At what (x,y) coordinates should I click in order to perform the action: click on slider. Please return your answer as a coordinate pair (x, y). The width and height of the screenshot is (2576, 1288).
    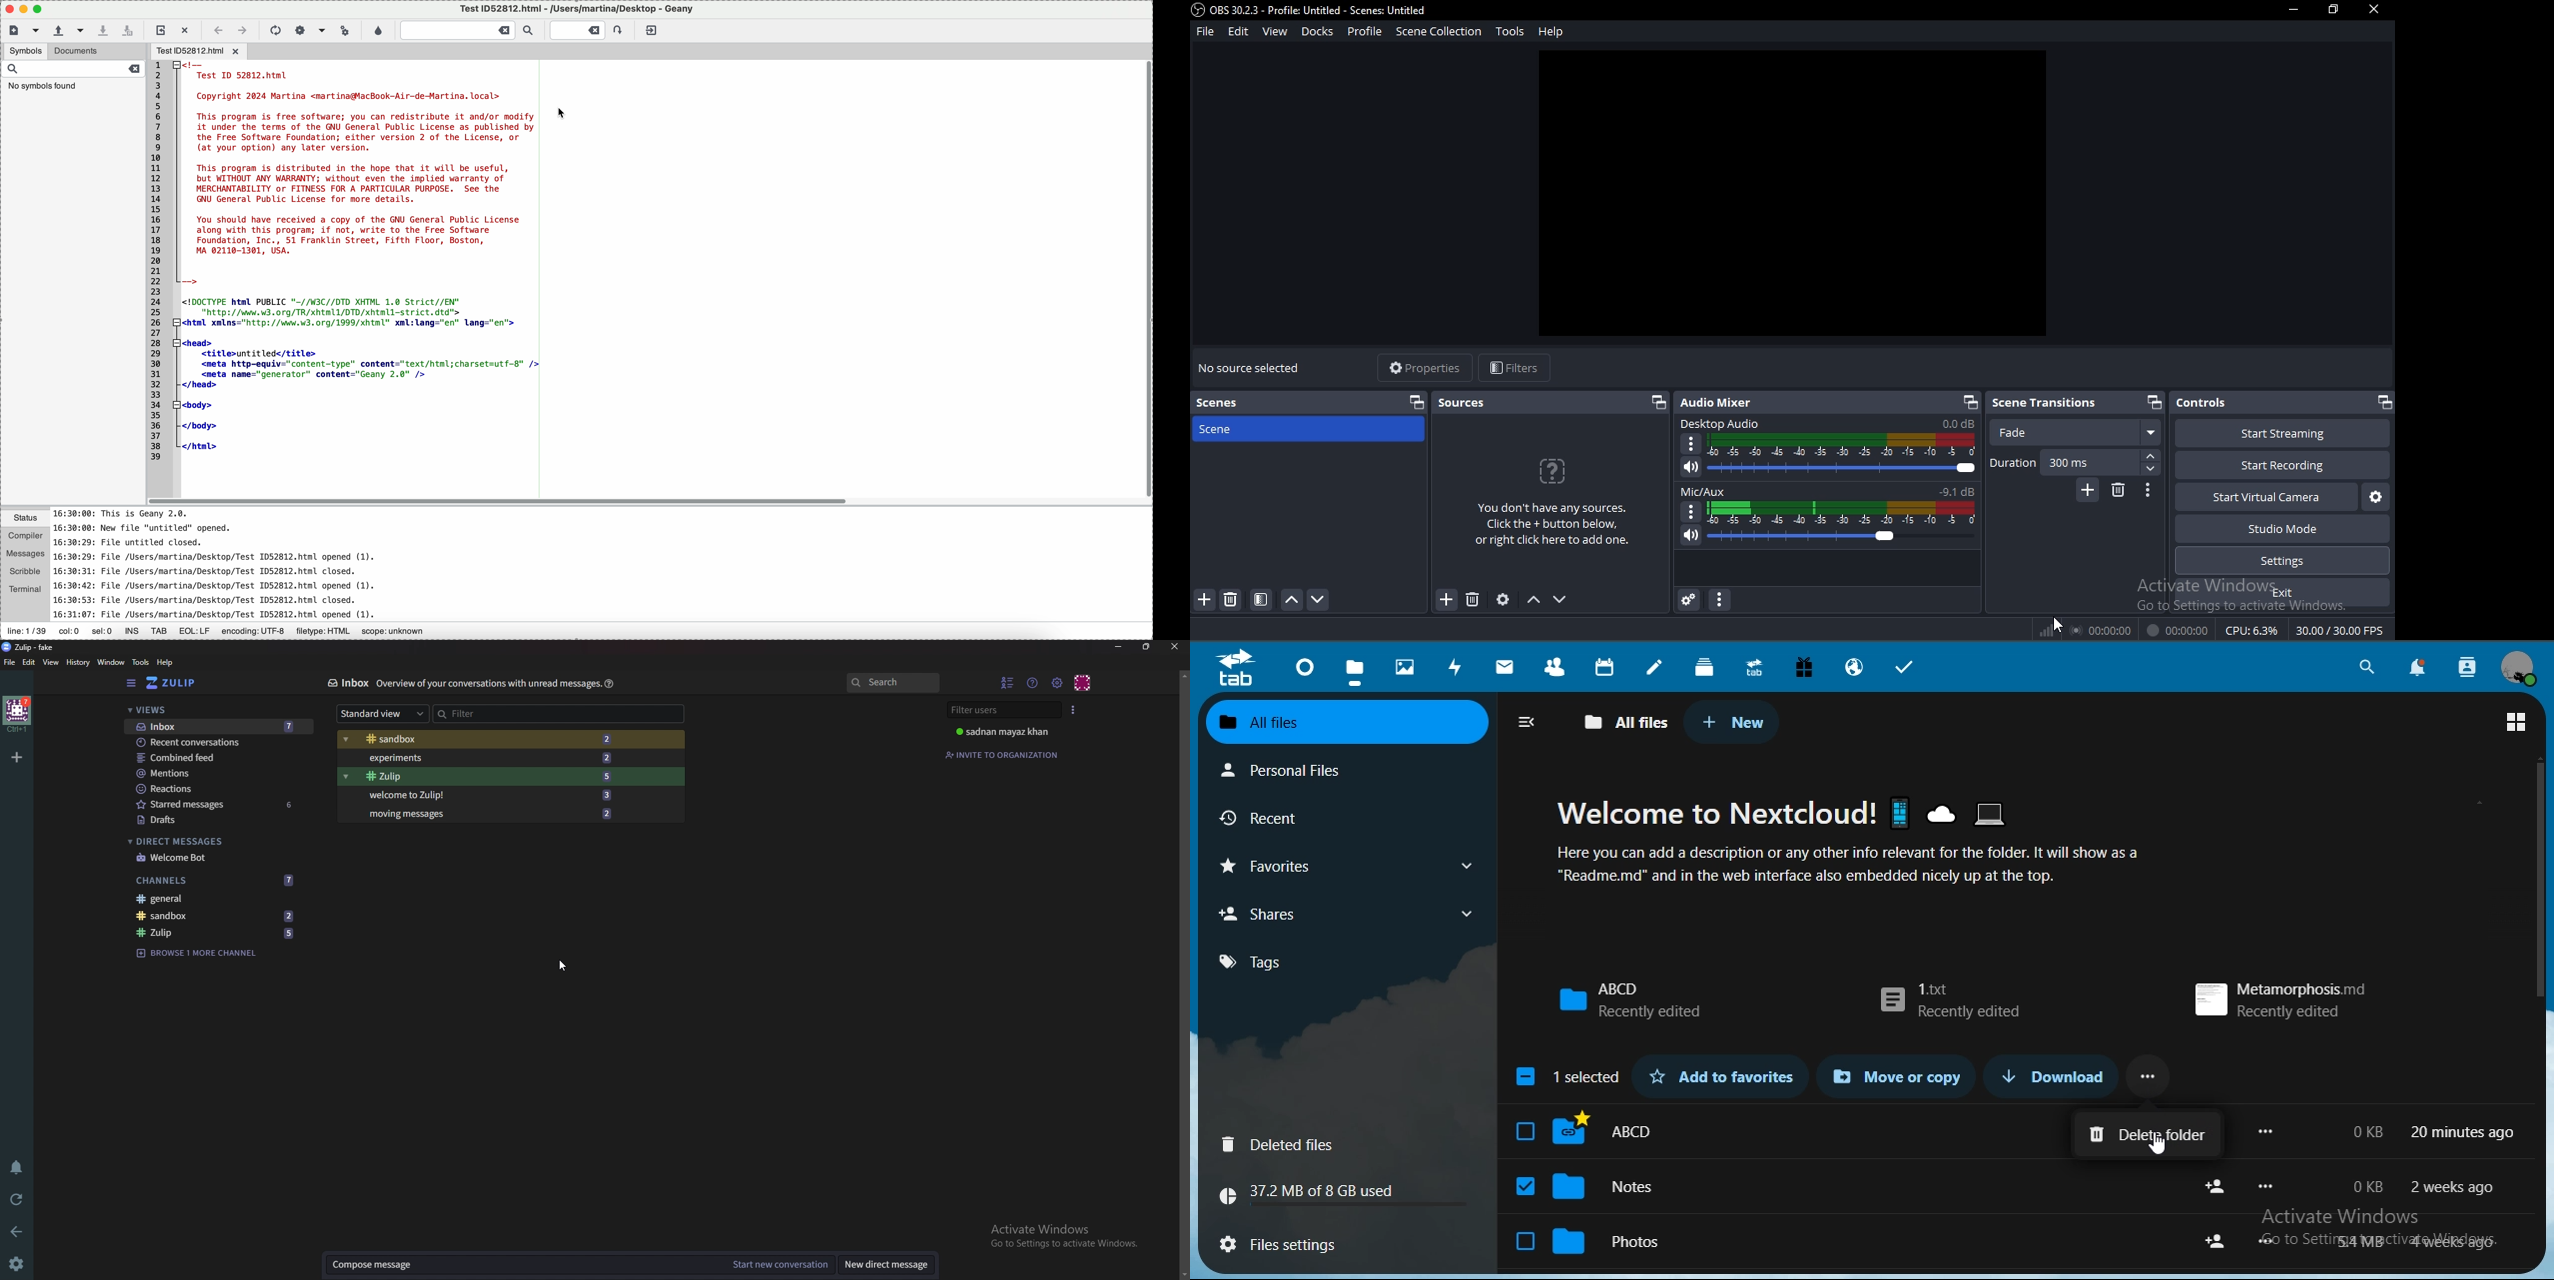
    Looking at the image, I should click on (1826, 537).